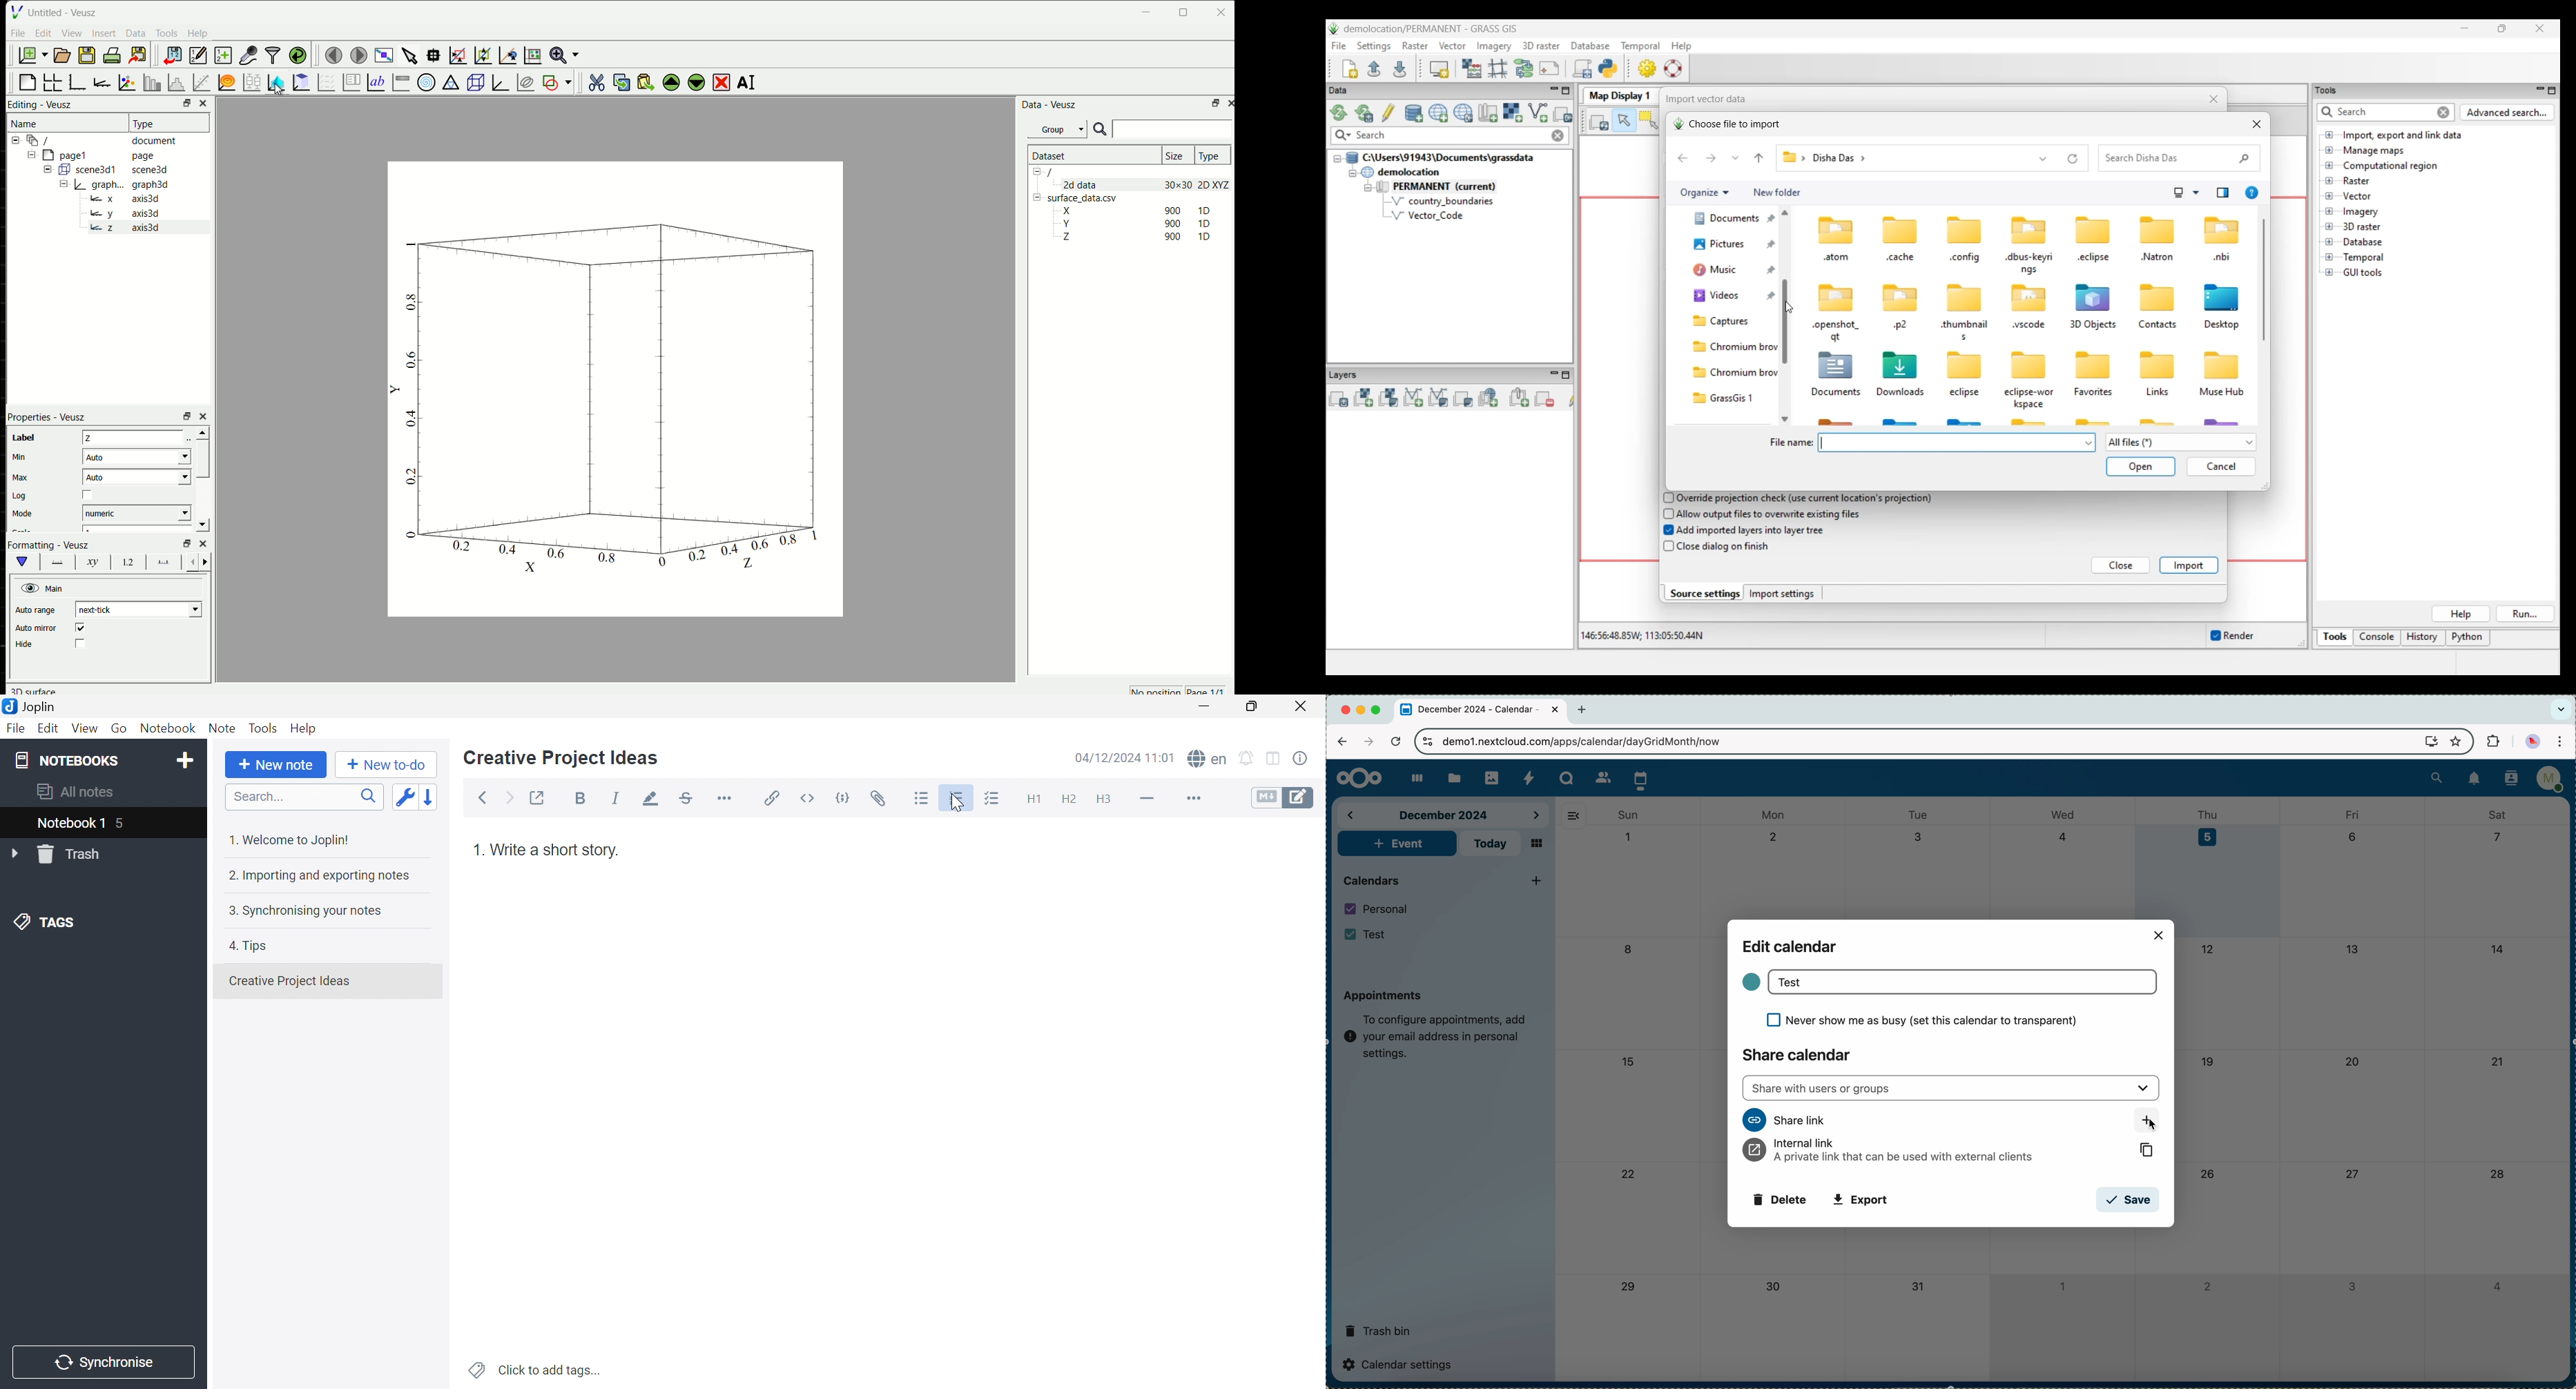 The height and width of the screenshot is (1400, 2576). Describe the element at coordinates (1308, 759) in the screenshot. I see `Note properties` at that location.